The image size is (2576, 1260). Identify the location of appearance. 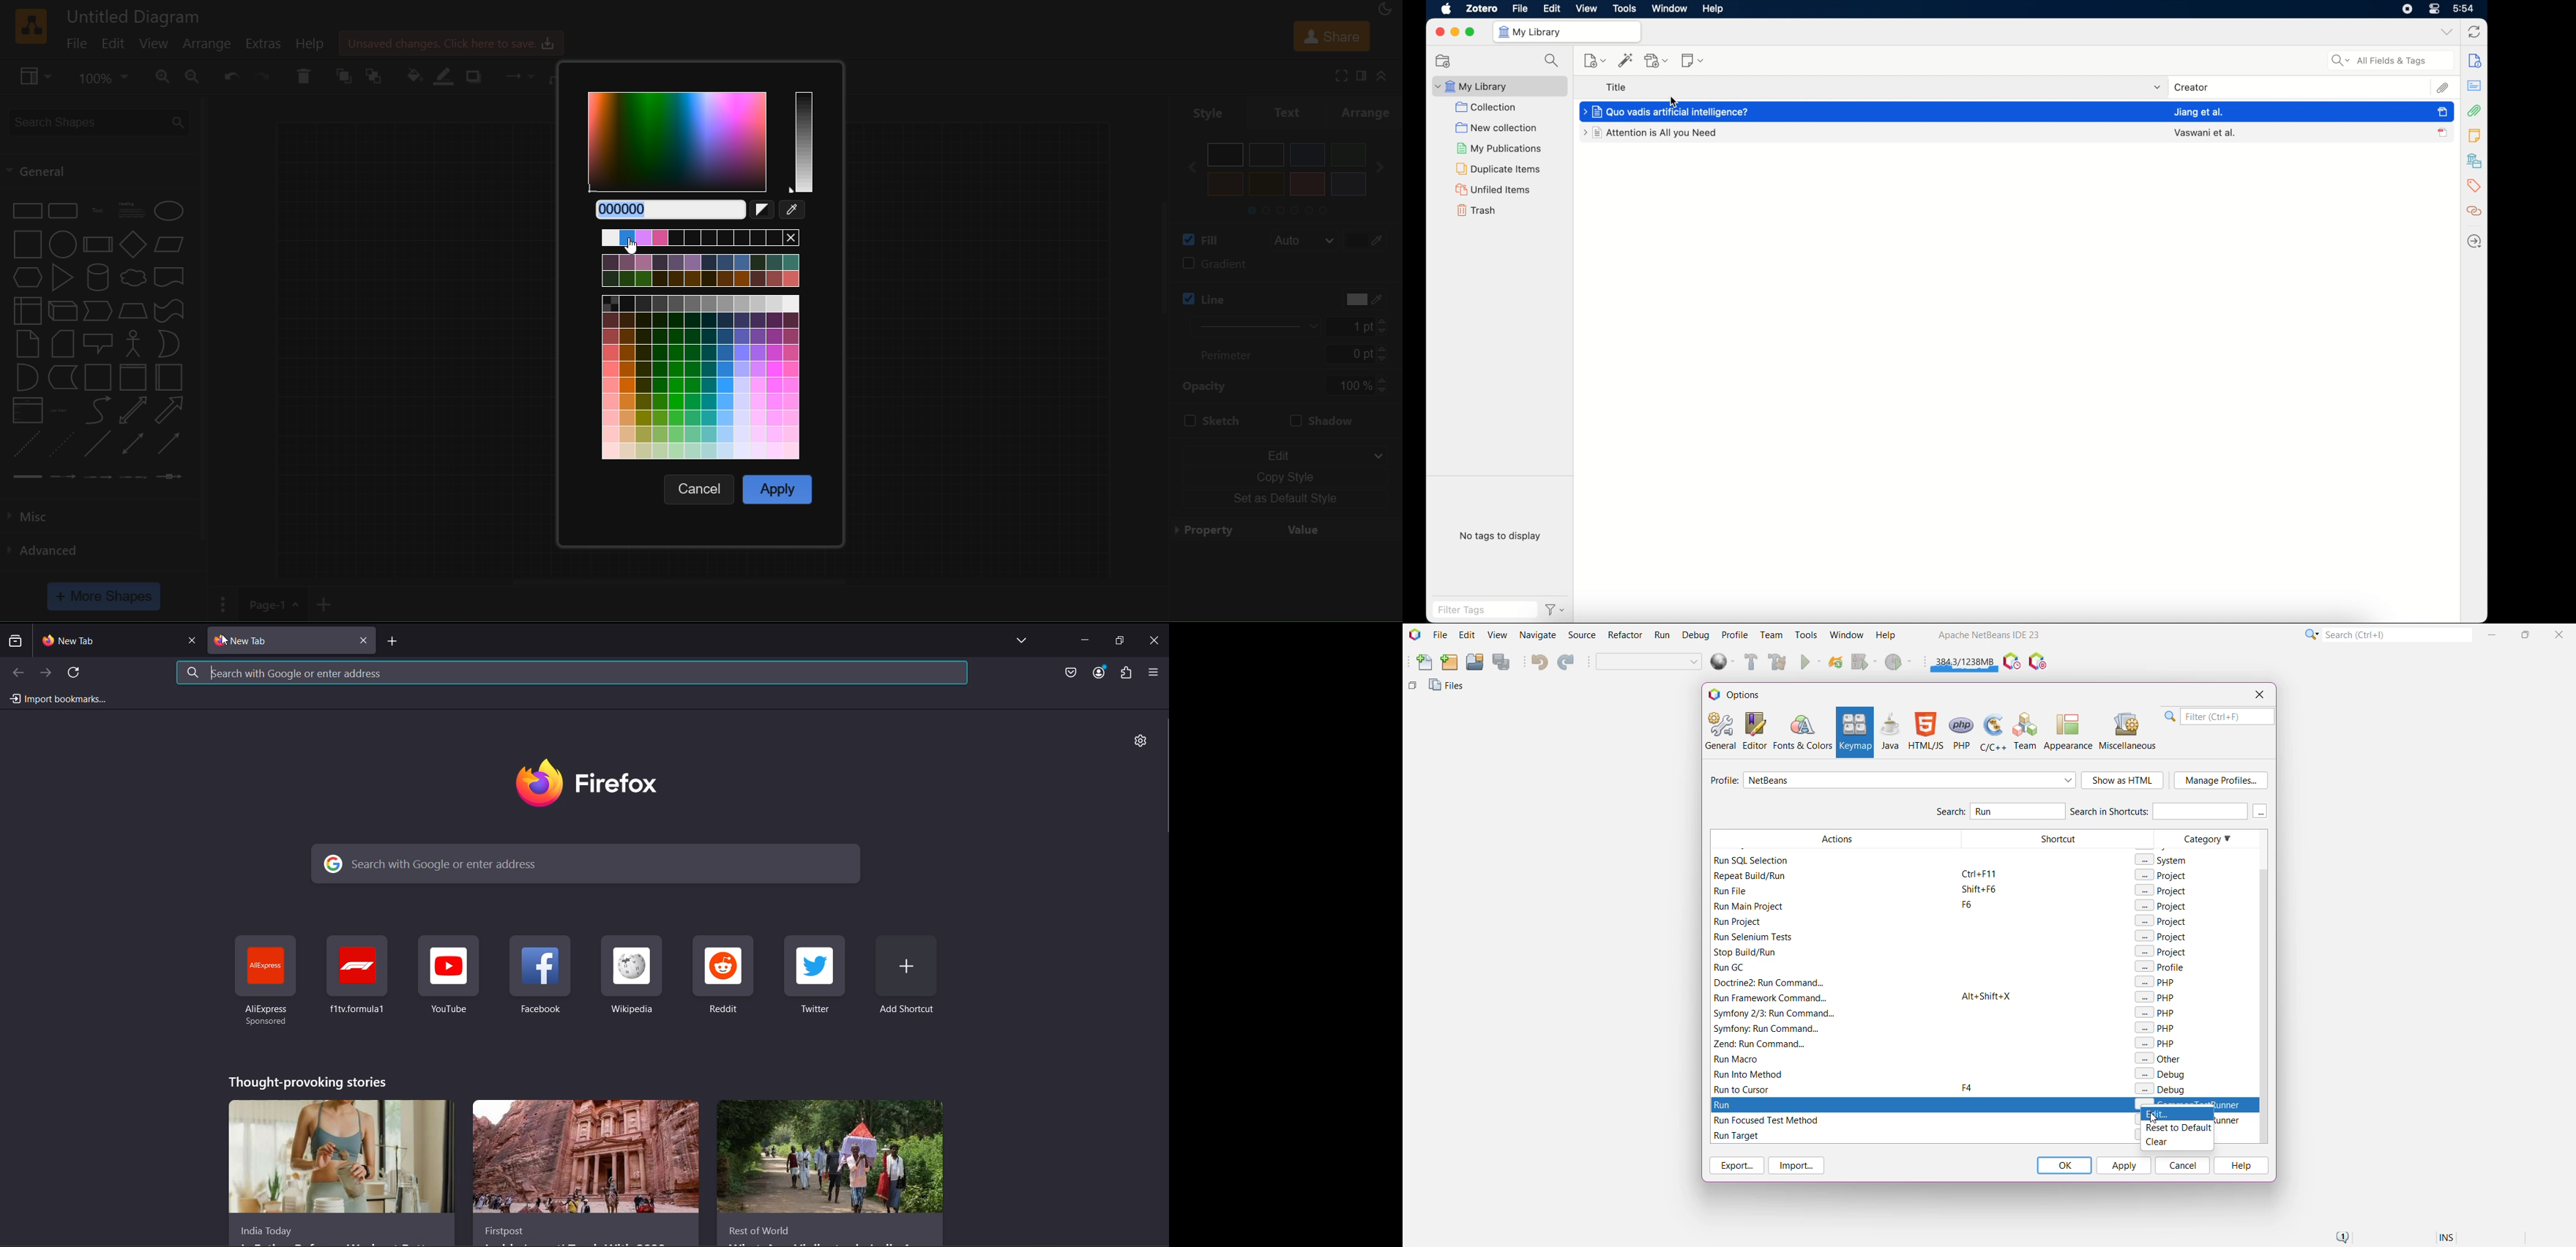
(1389, 11).